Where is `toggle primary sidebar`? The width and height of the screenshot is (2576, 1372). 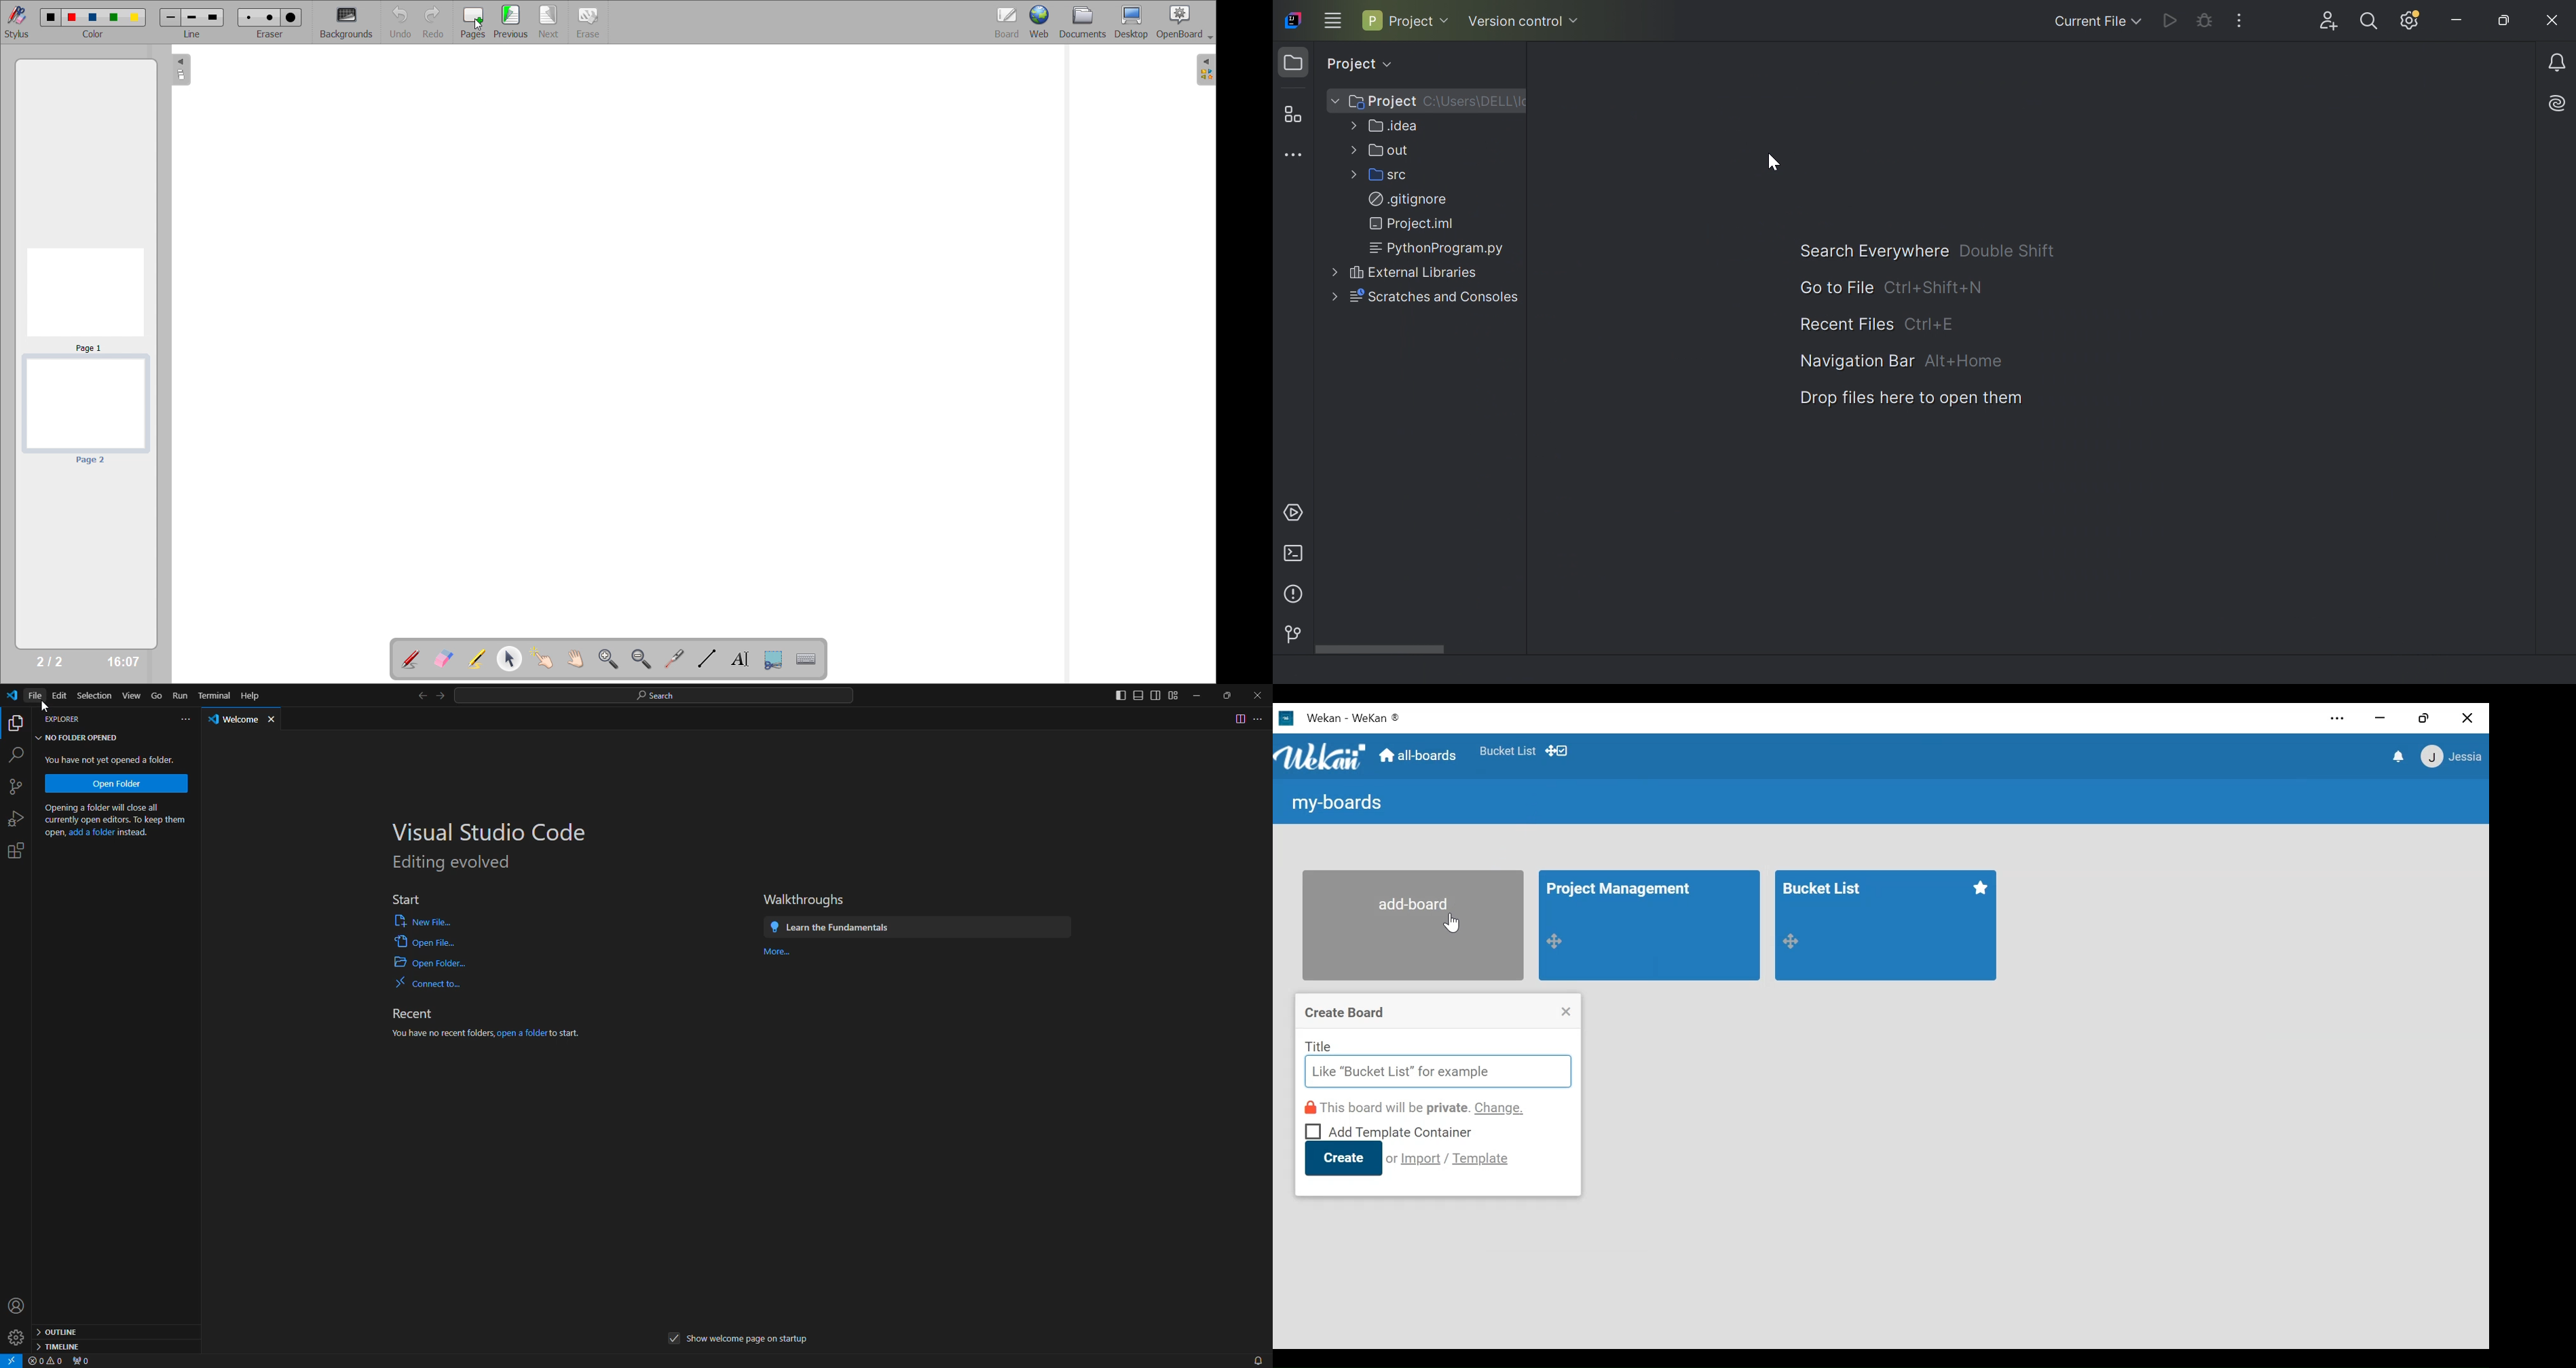 toggle primary sidebar is located at coordinates (1120, 695).